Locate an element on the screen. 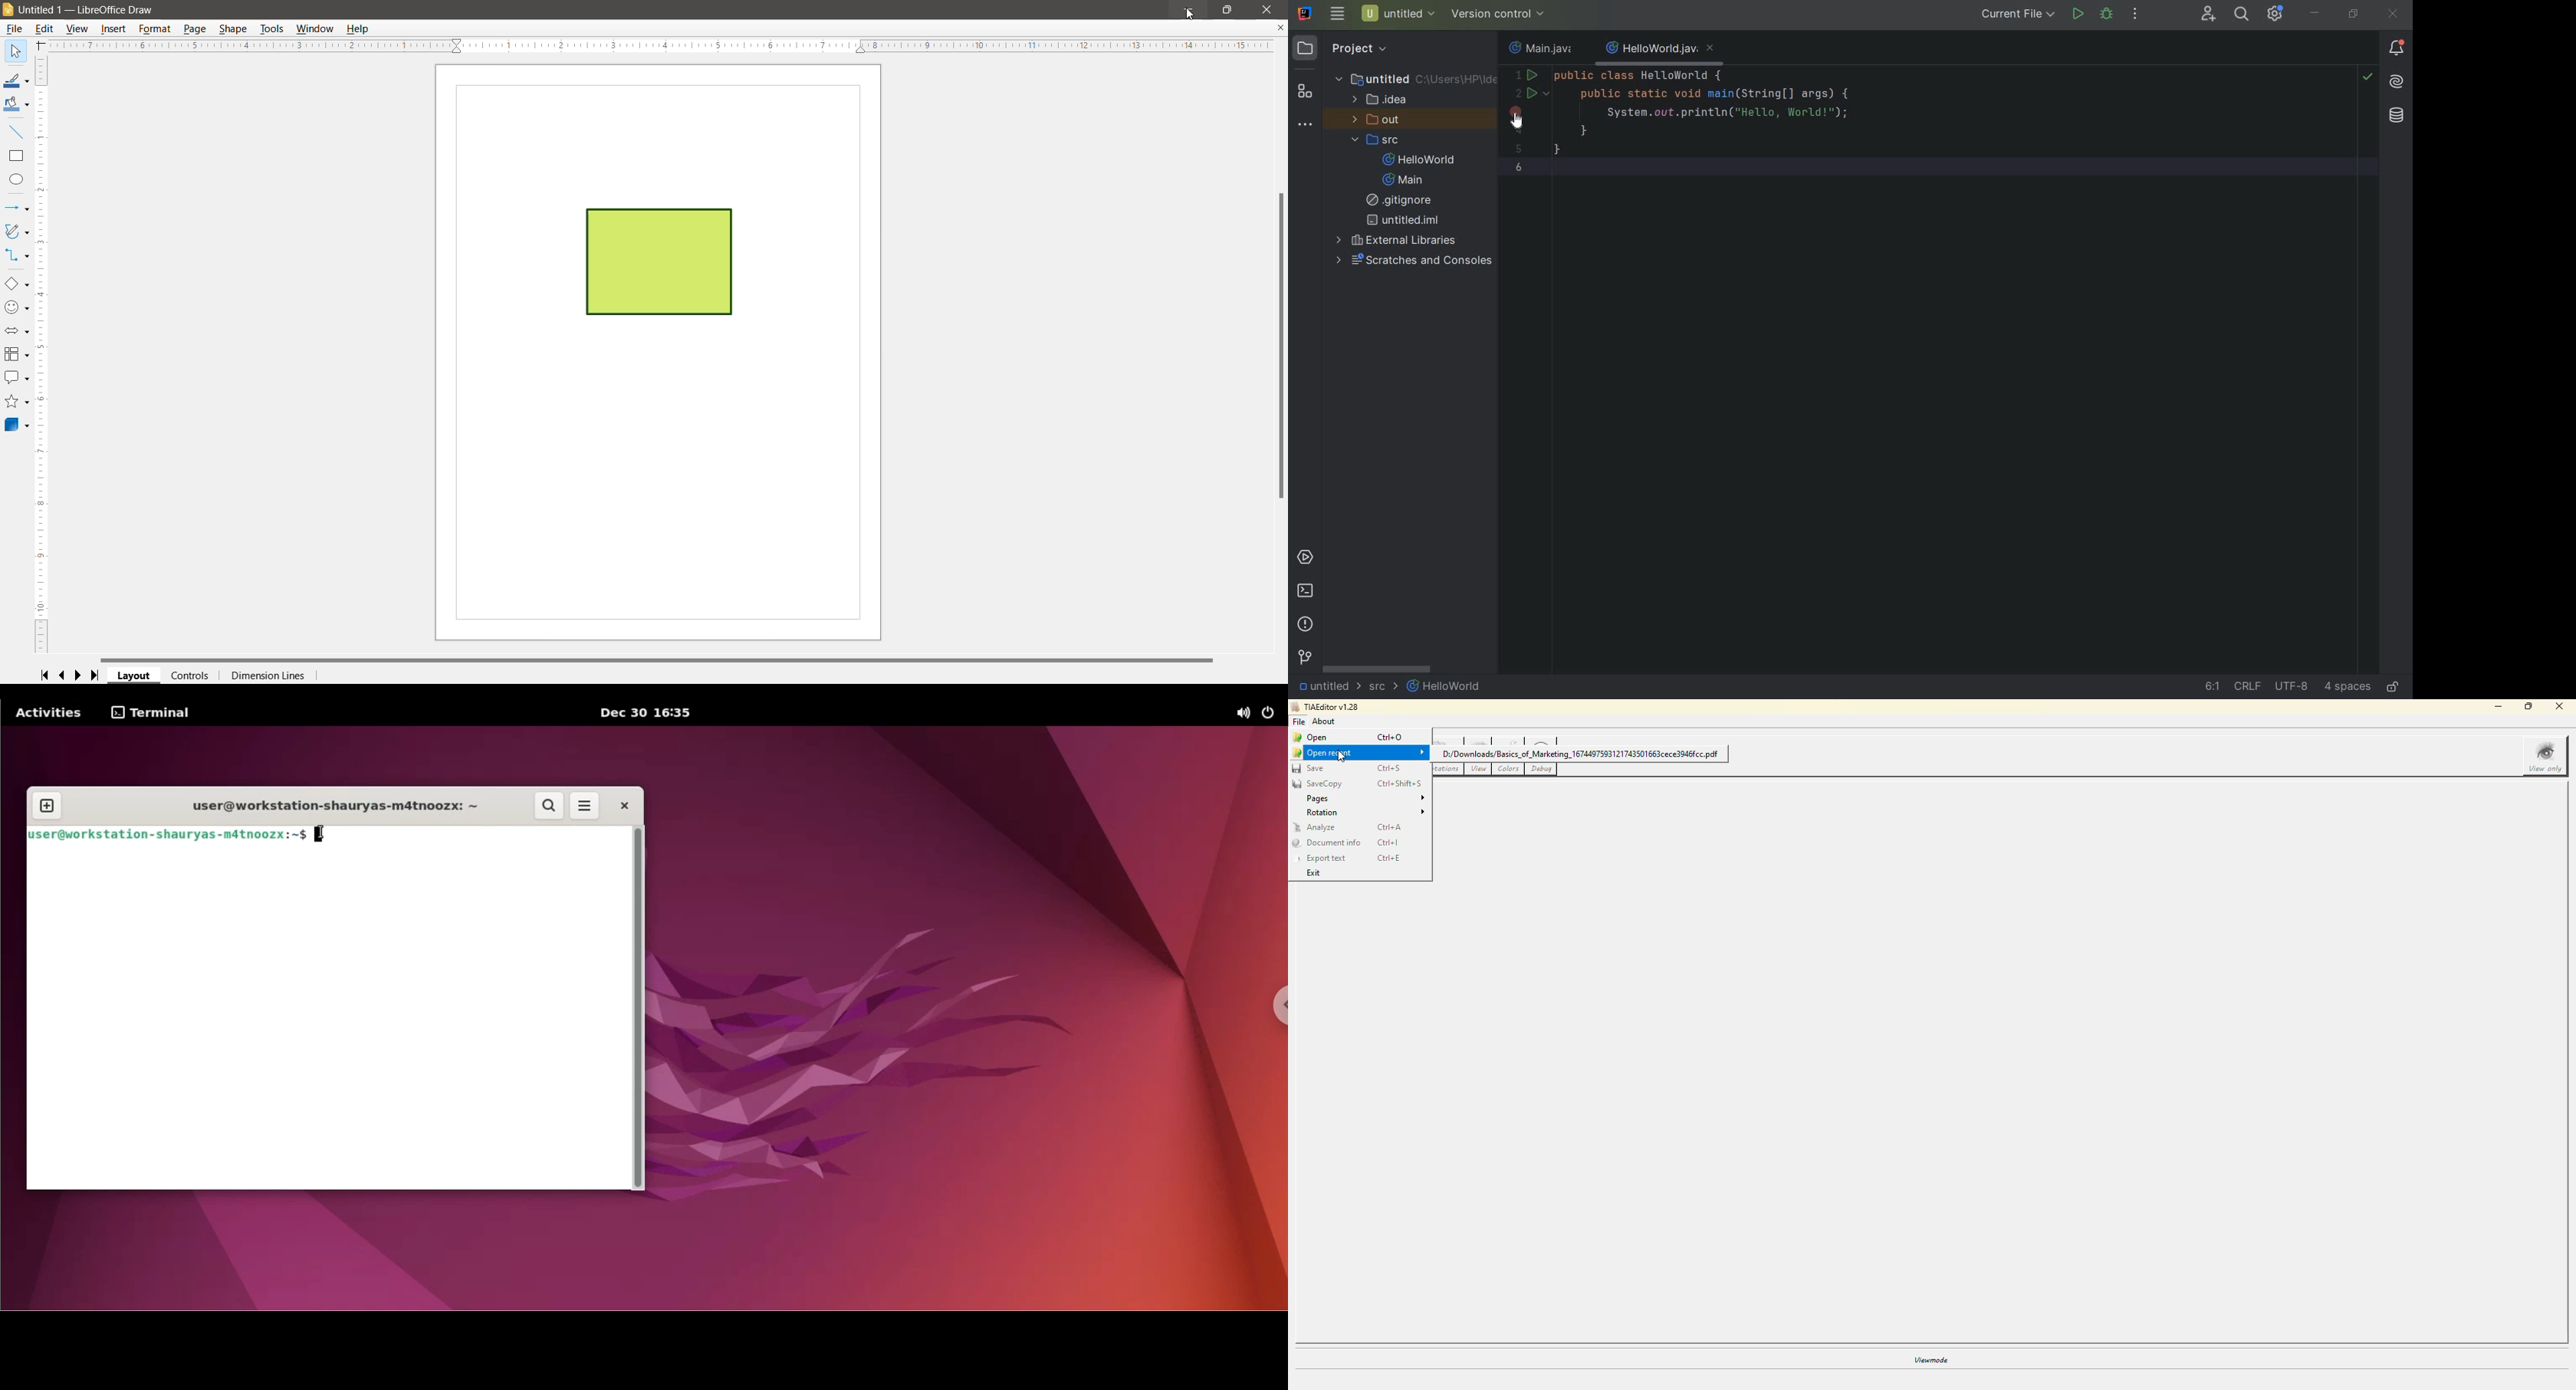 The height and width of the screenshot is (1400, 2576). Flowchart is located at coordinates (16, 355).